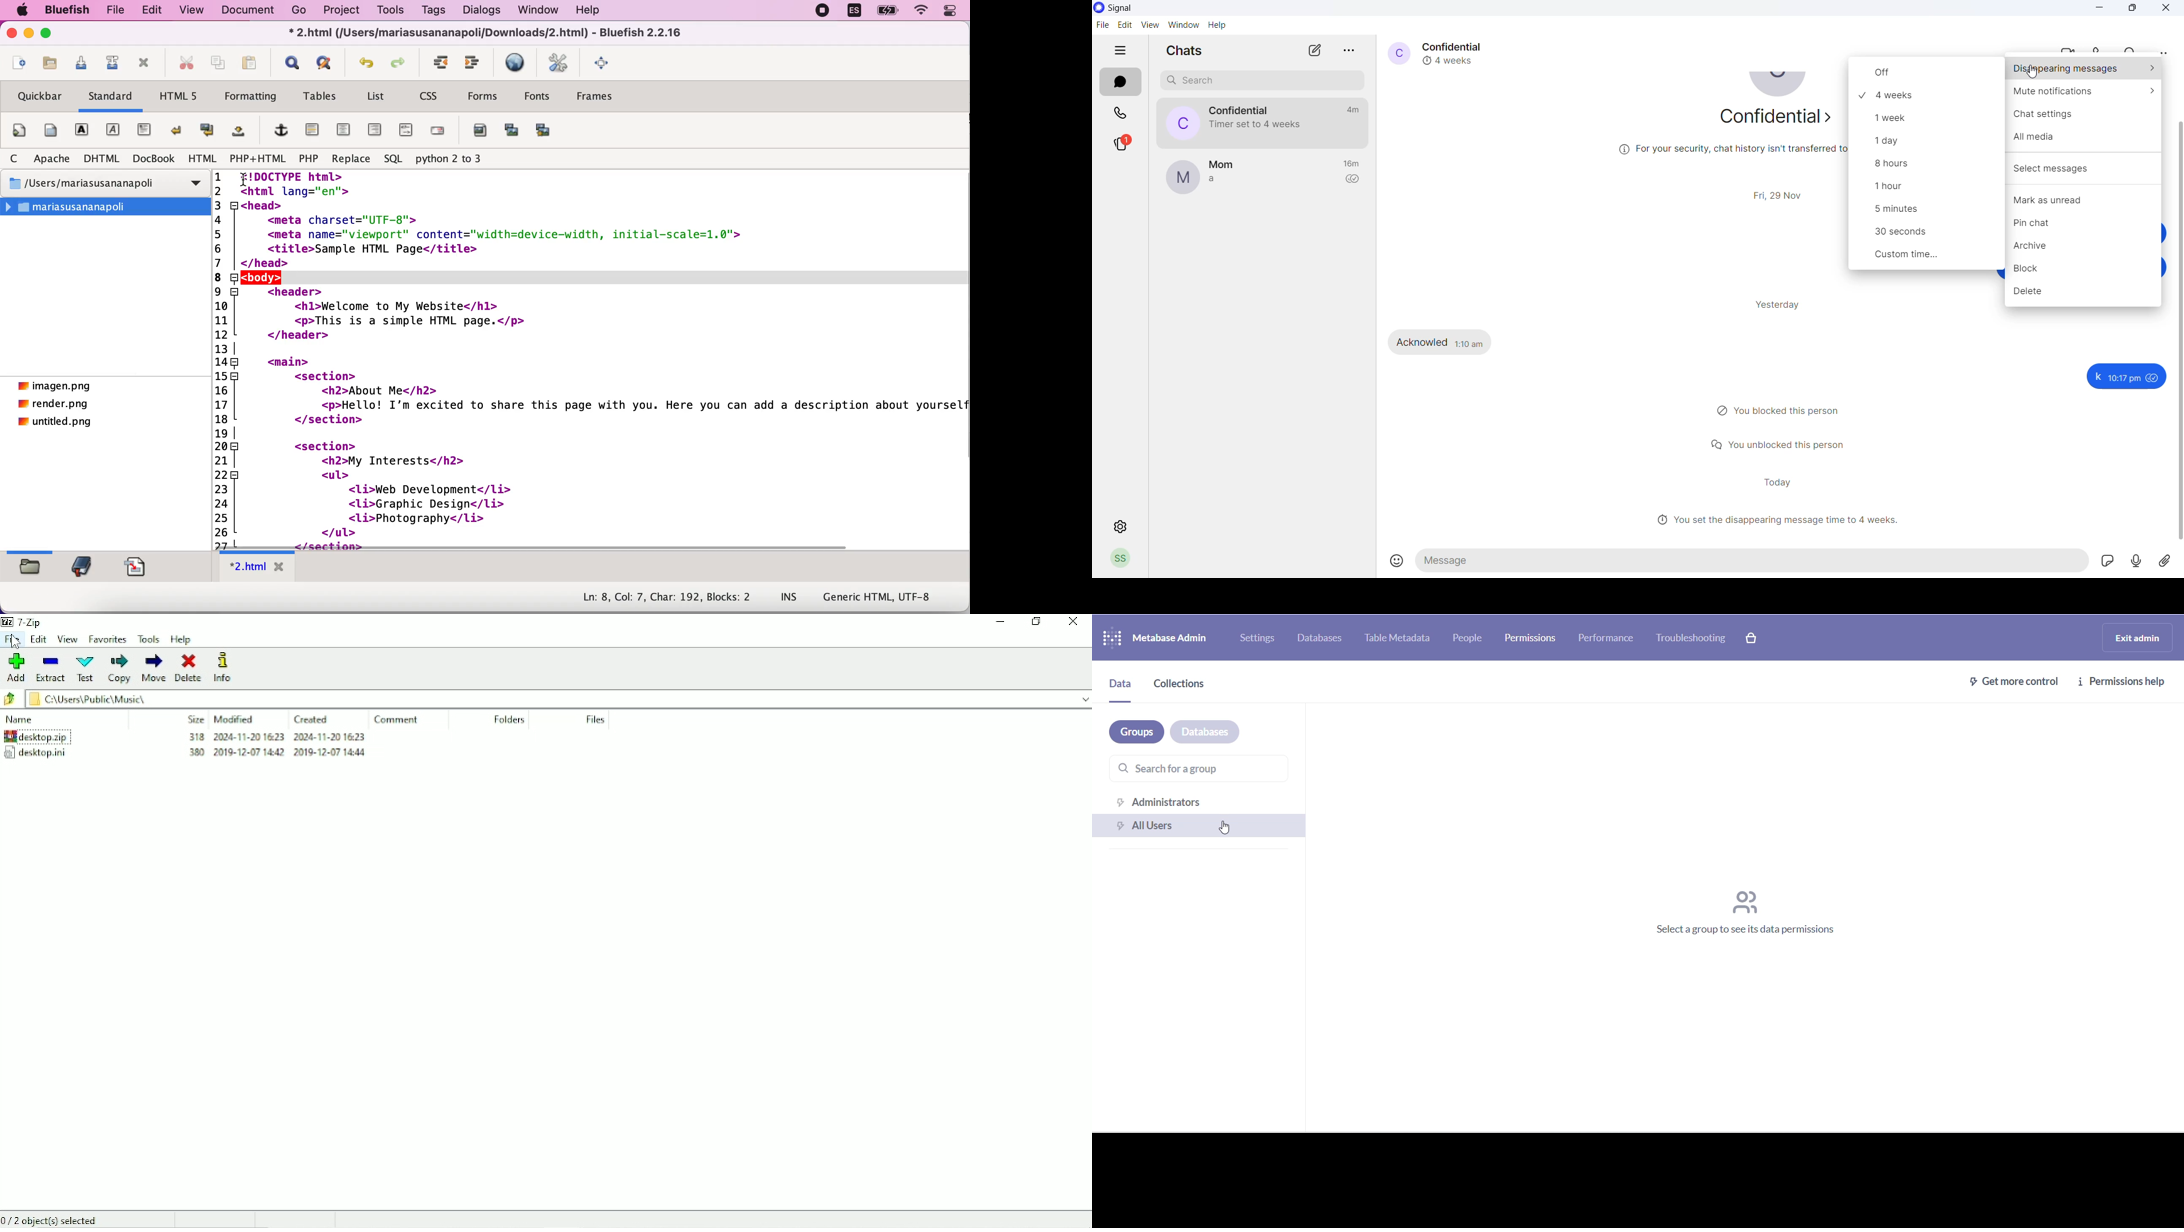 This screenshot has height=1232, width=2184. Describe the element at coordinates (1450, 342) in the screenshot. I see `received messages` at that location.